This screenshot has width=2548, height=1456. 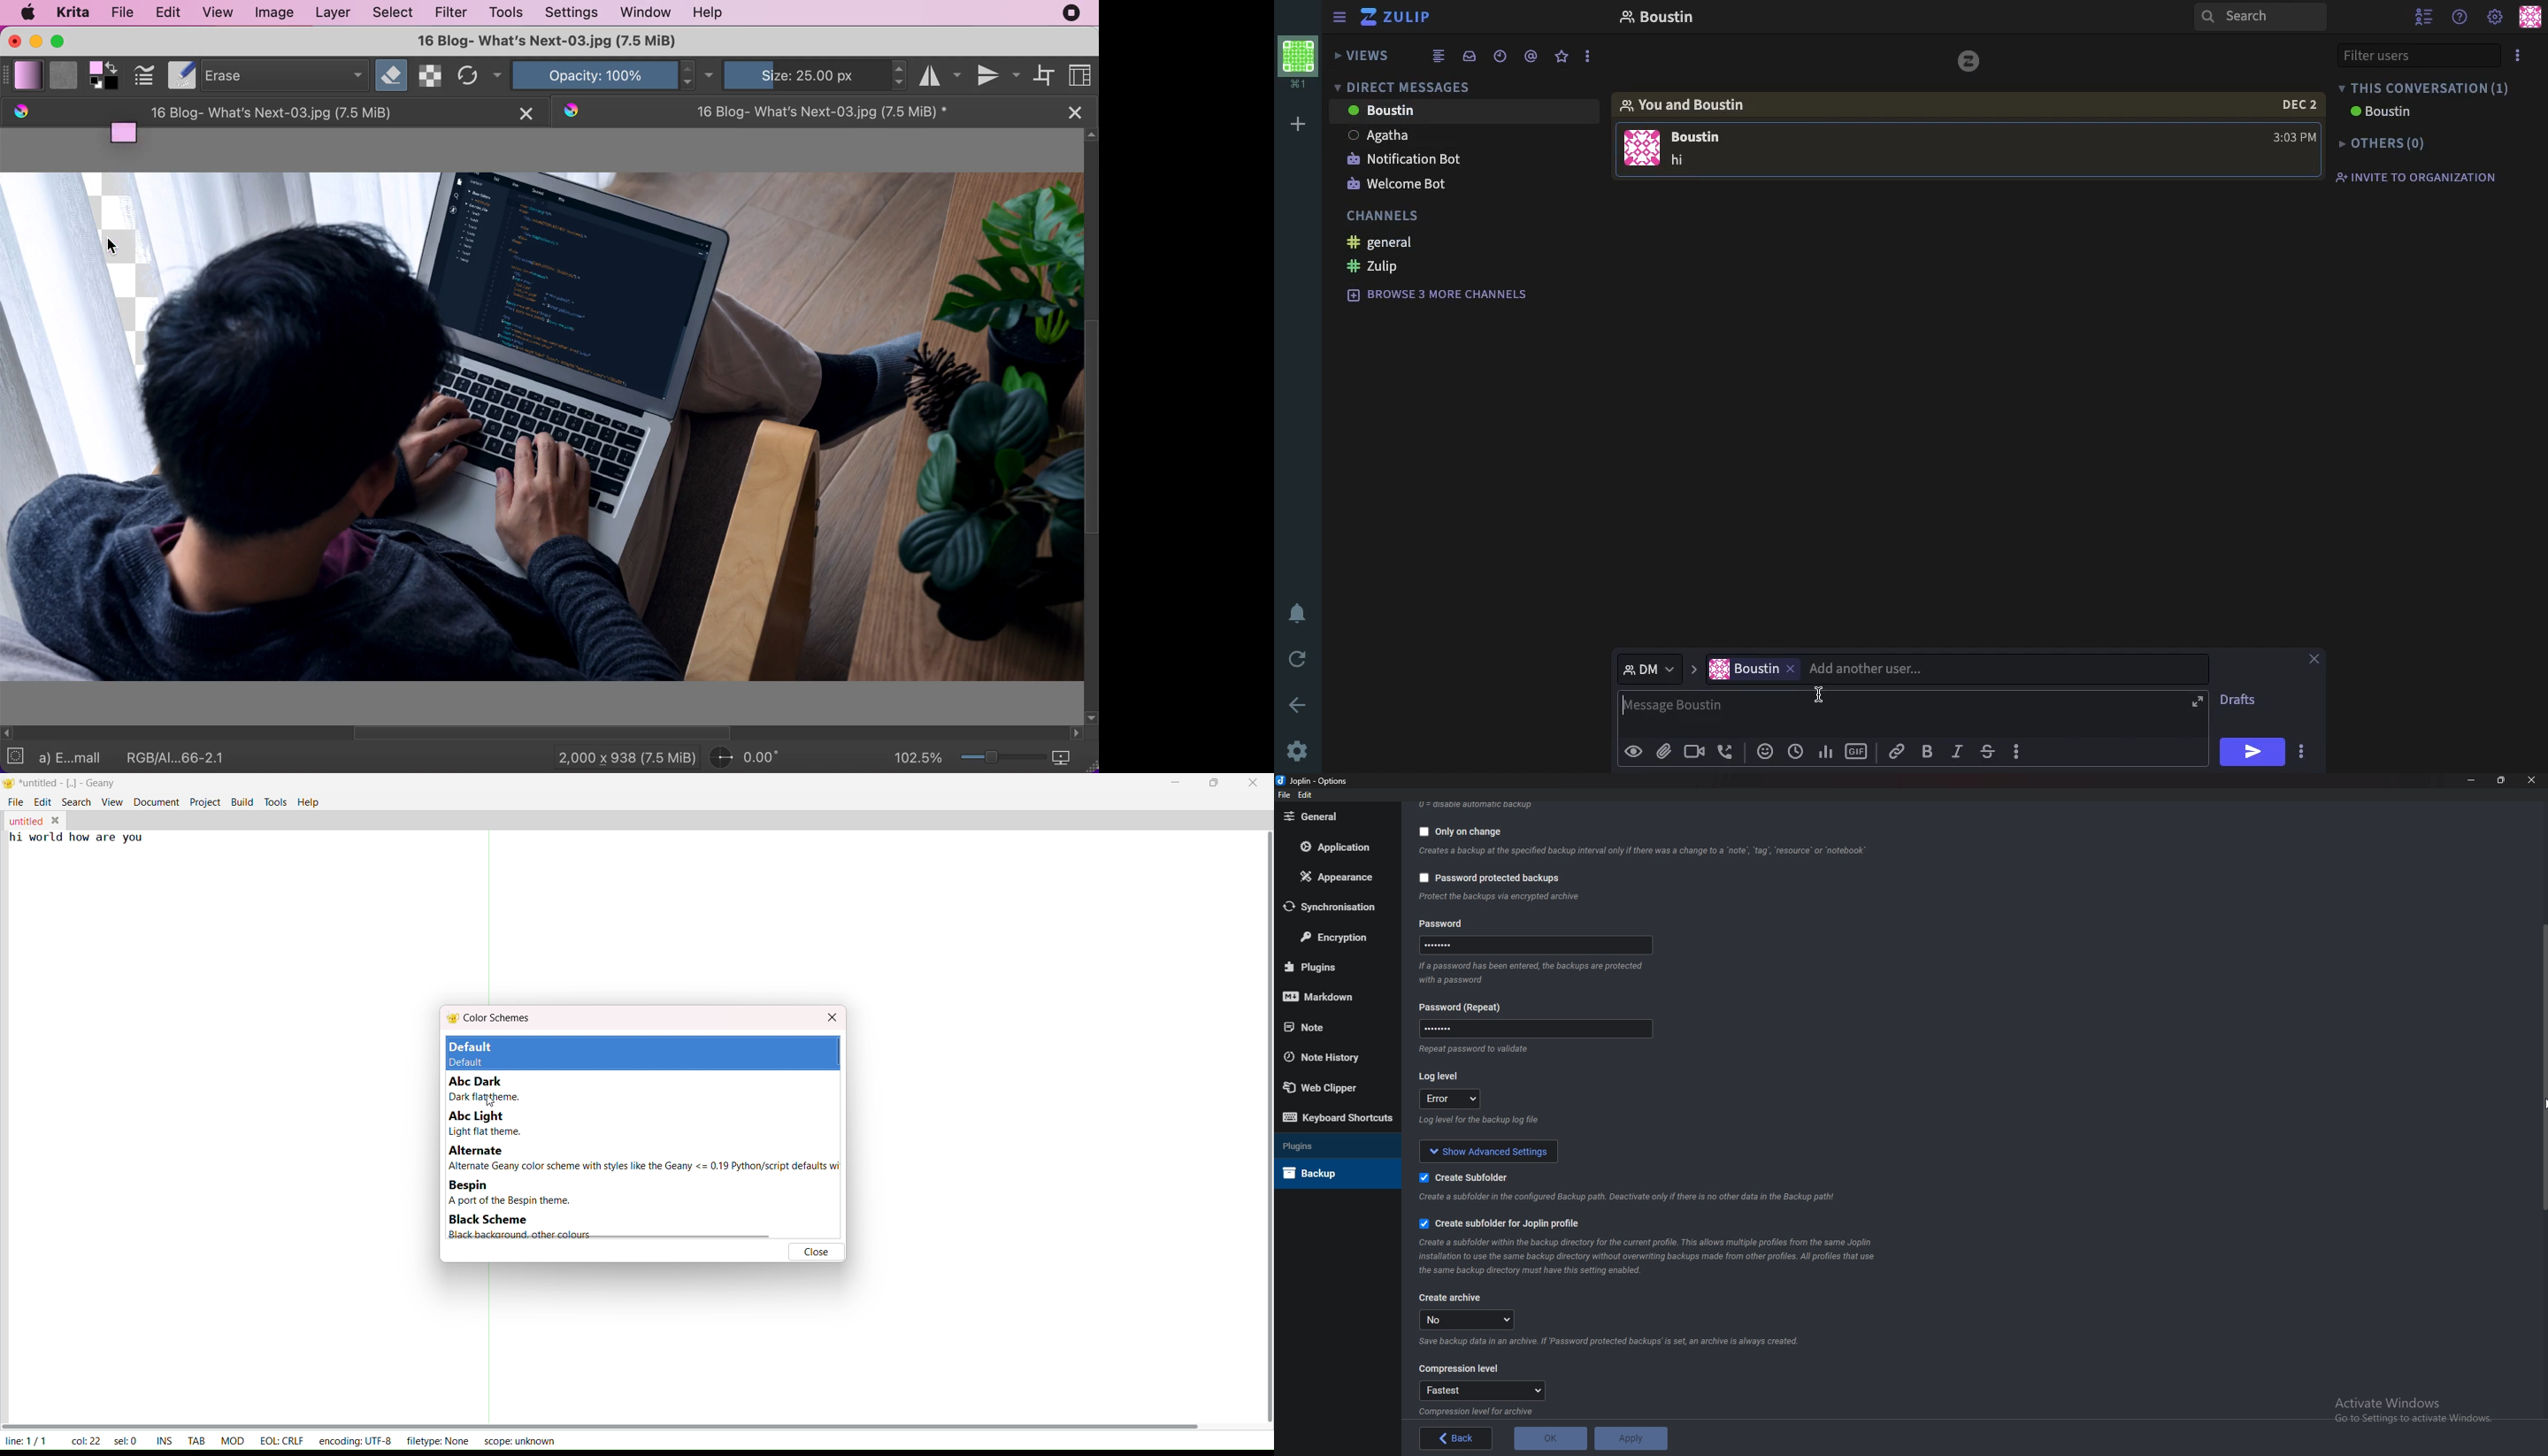 I want to click on hide user list, so click(x=2424, y=17).